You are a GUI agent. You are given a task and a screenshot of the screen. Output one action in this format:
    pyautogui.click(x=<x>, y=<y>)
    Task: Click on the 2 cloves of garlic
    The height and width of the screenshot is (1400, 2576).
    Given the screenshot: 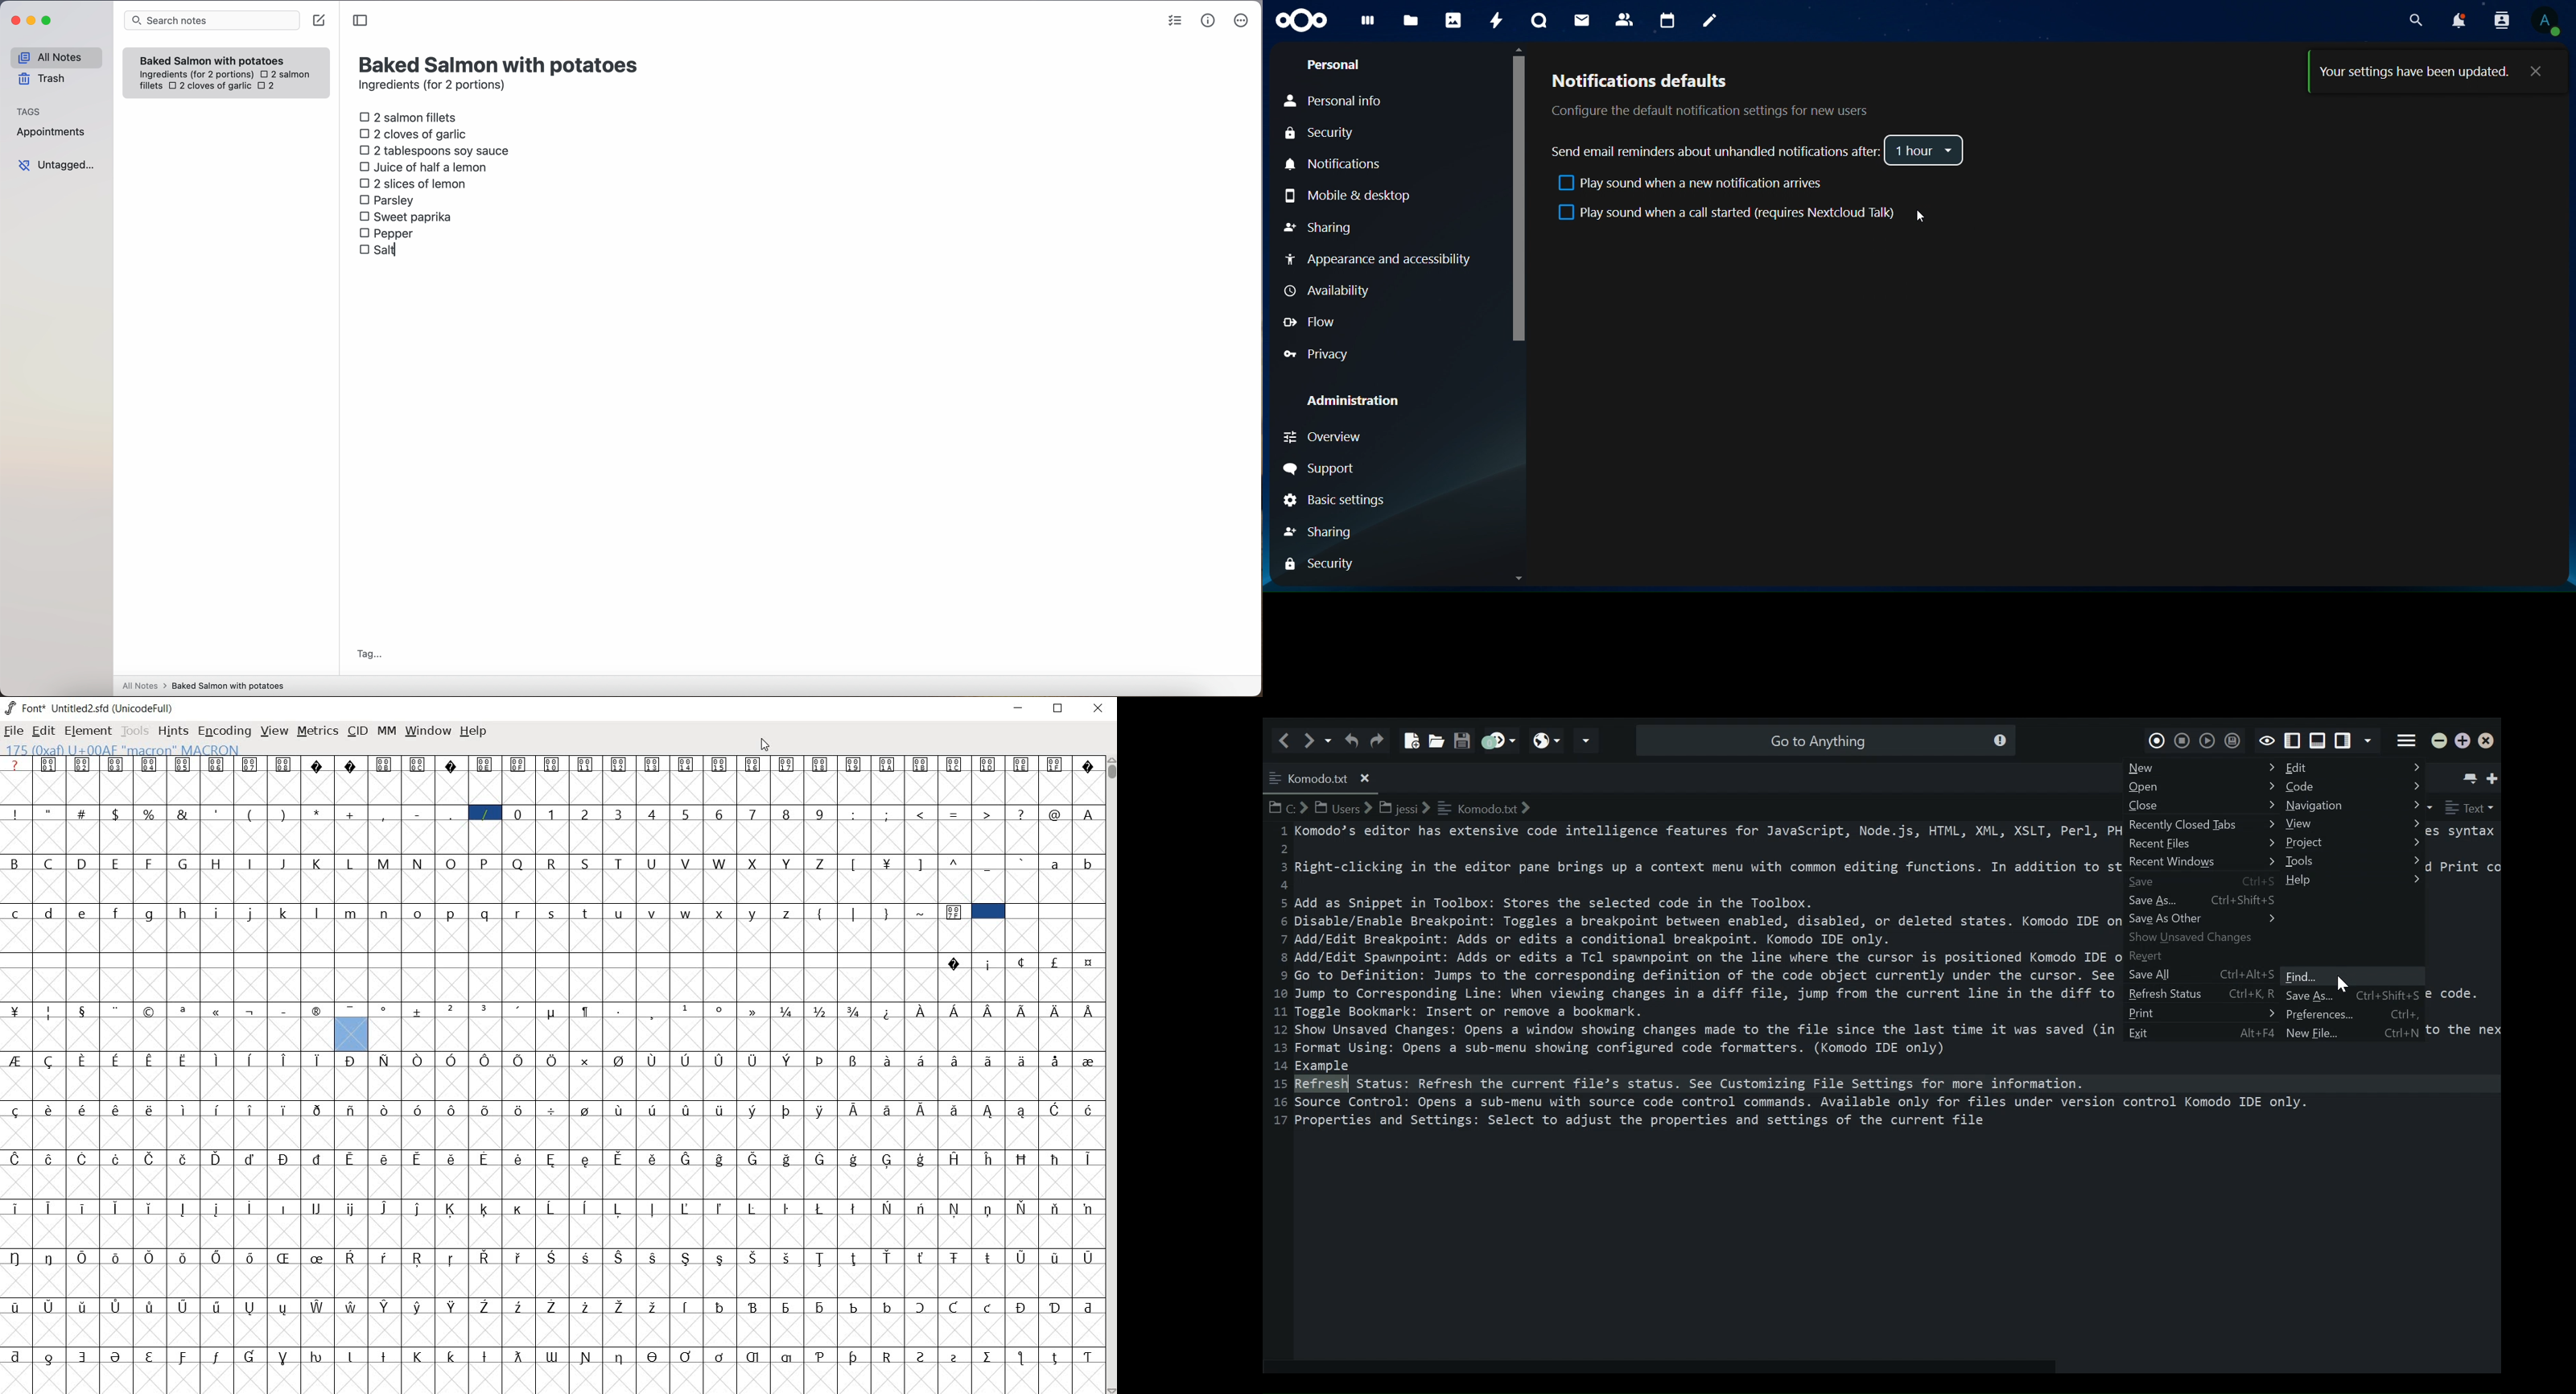 What is the action you would take?
    pyautogui.click(x=416, y=132)
    